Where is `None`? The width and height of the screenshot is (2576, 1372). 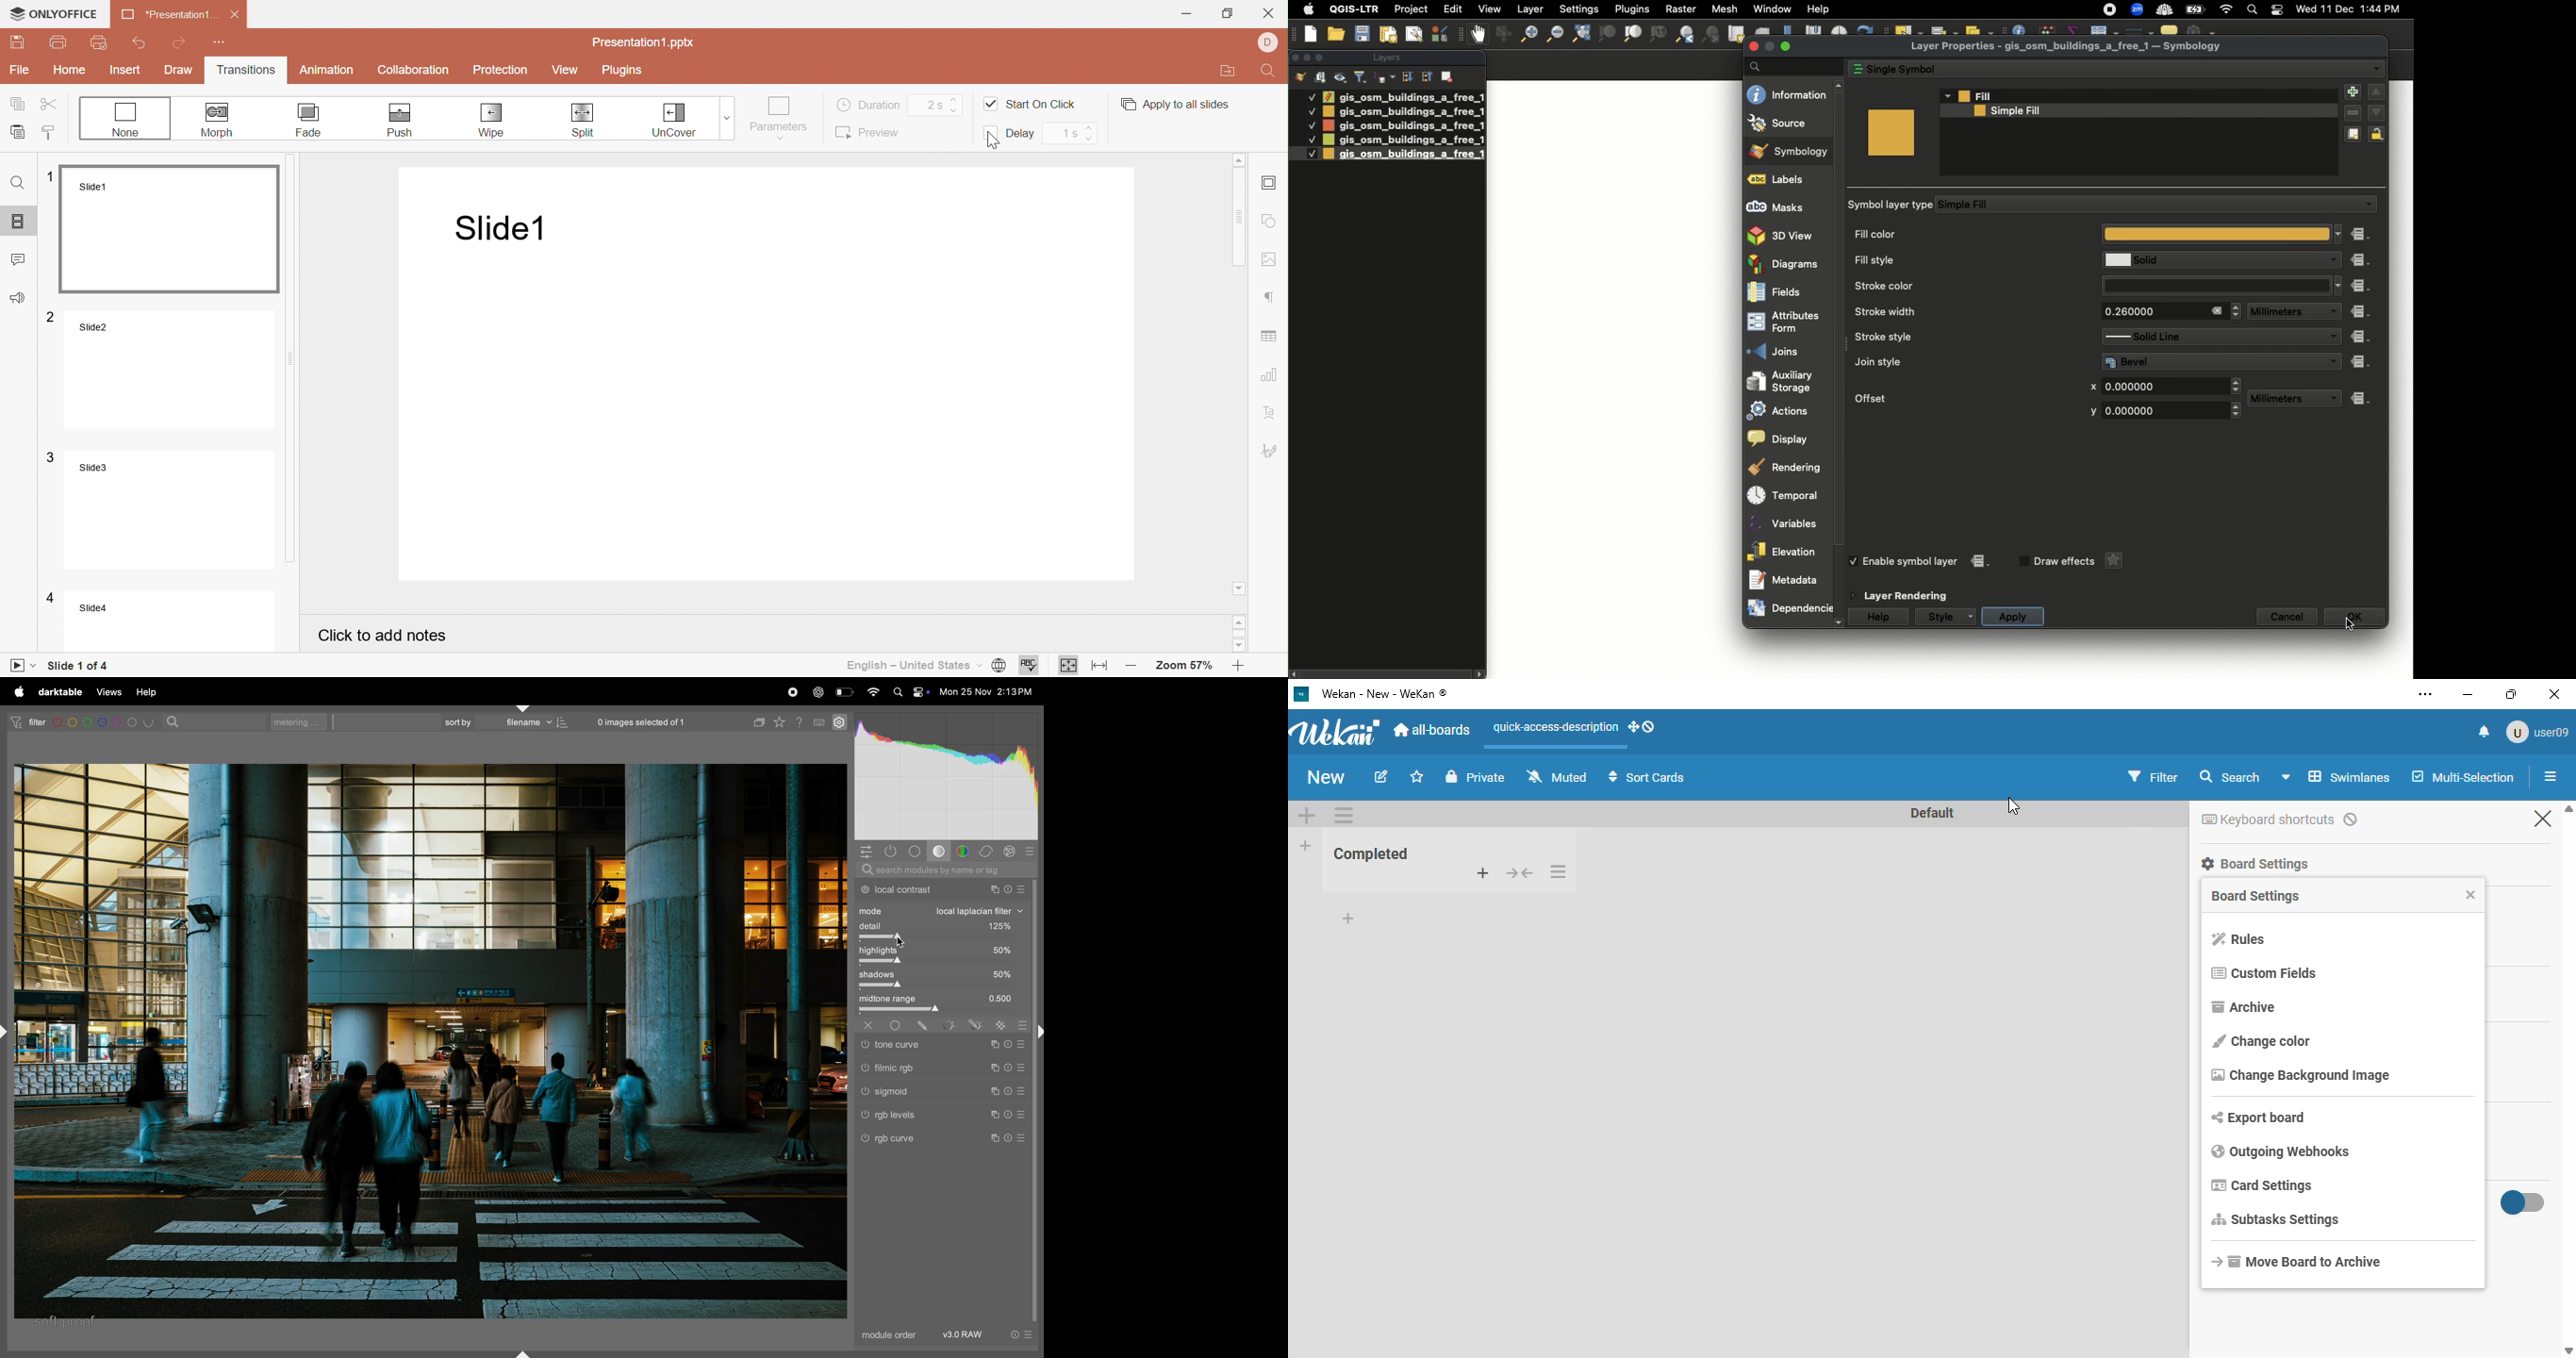 None is located at coordinates (126, 120).